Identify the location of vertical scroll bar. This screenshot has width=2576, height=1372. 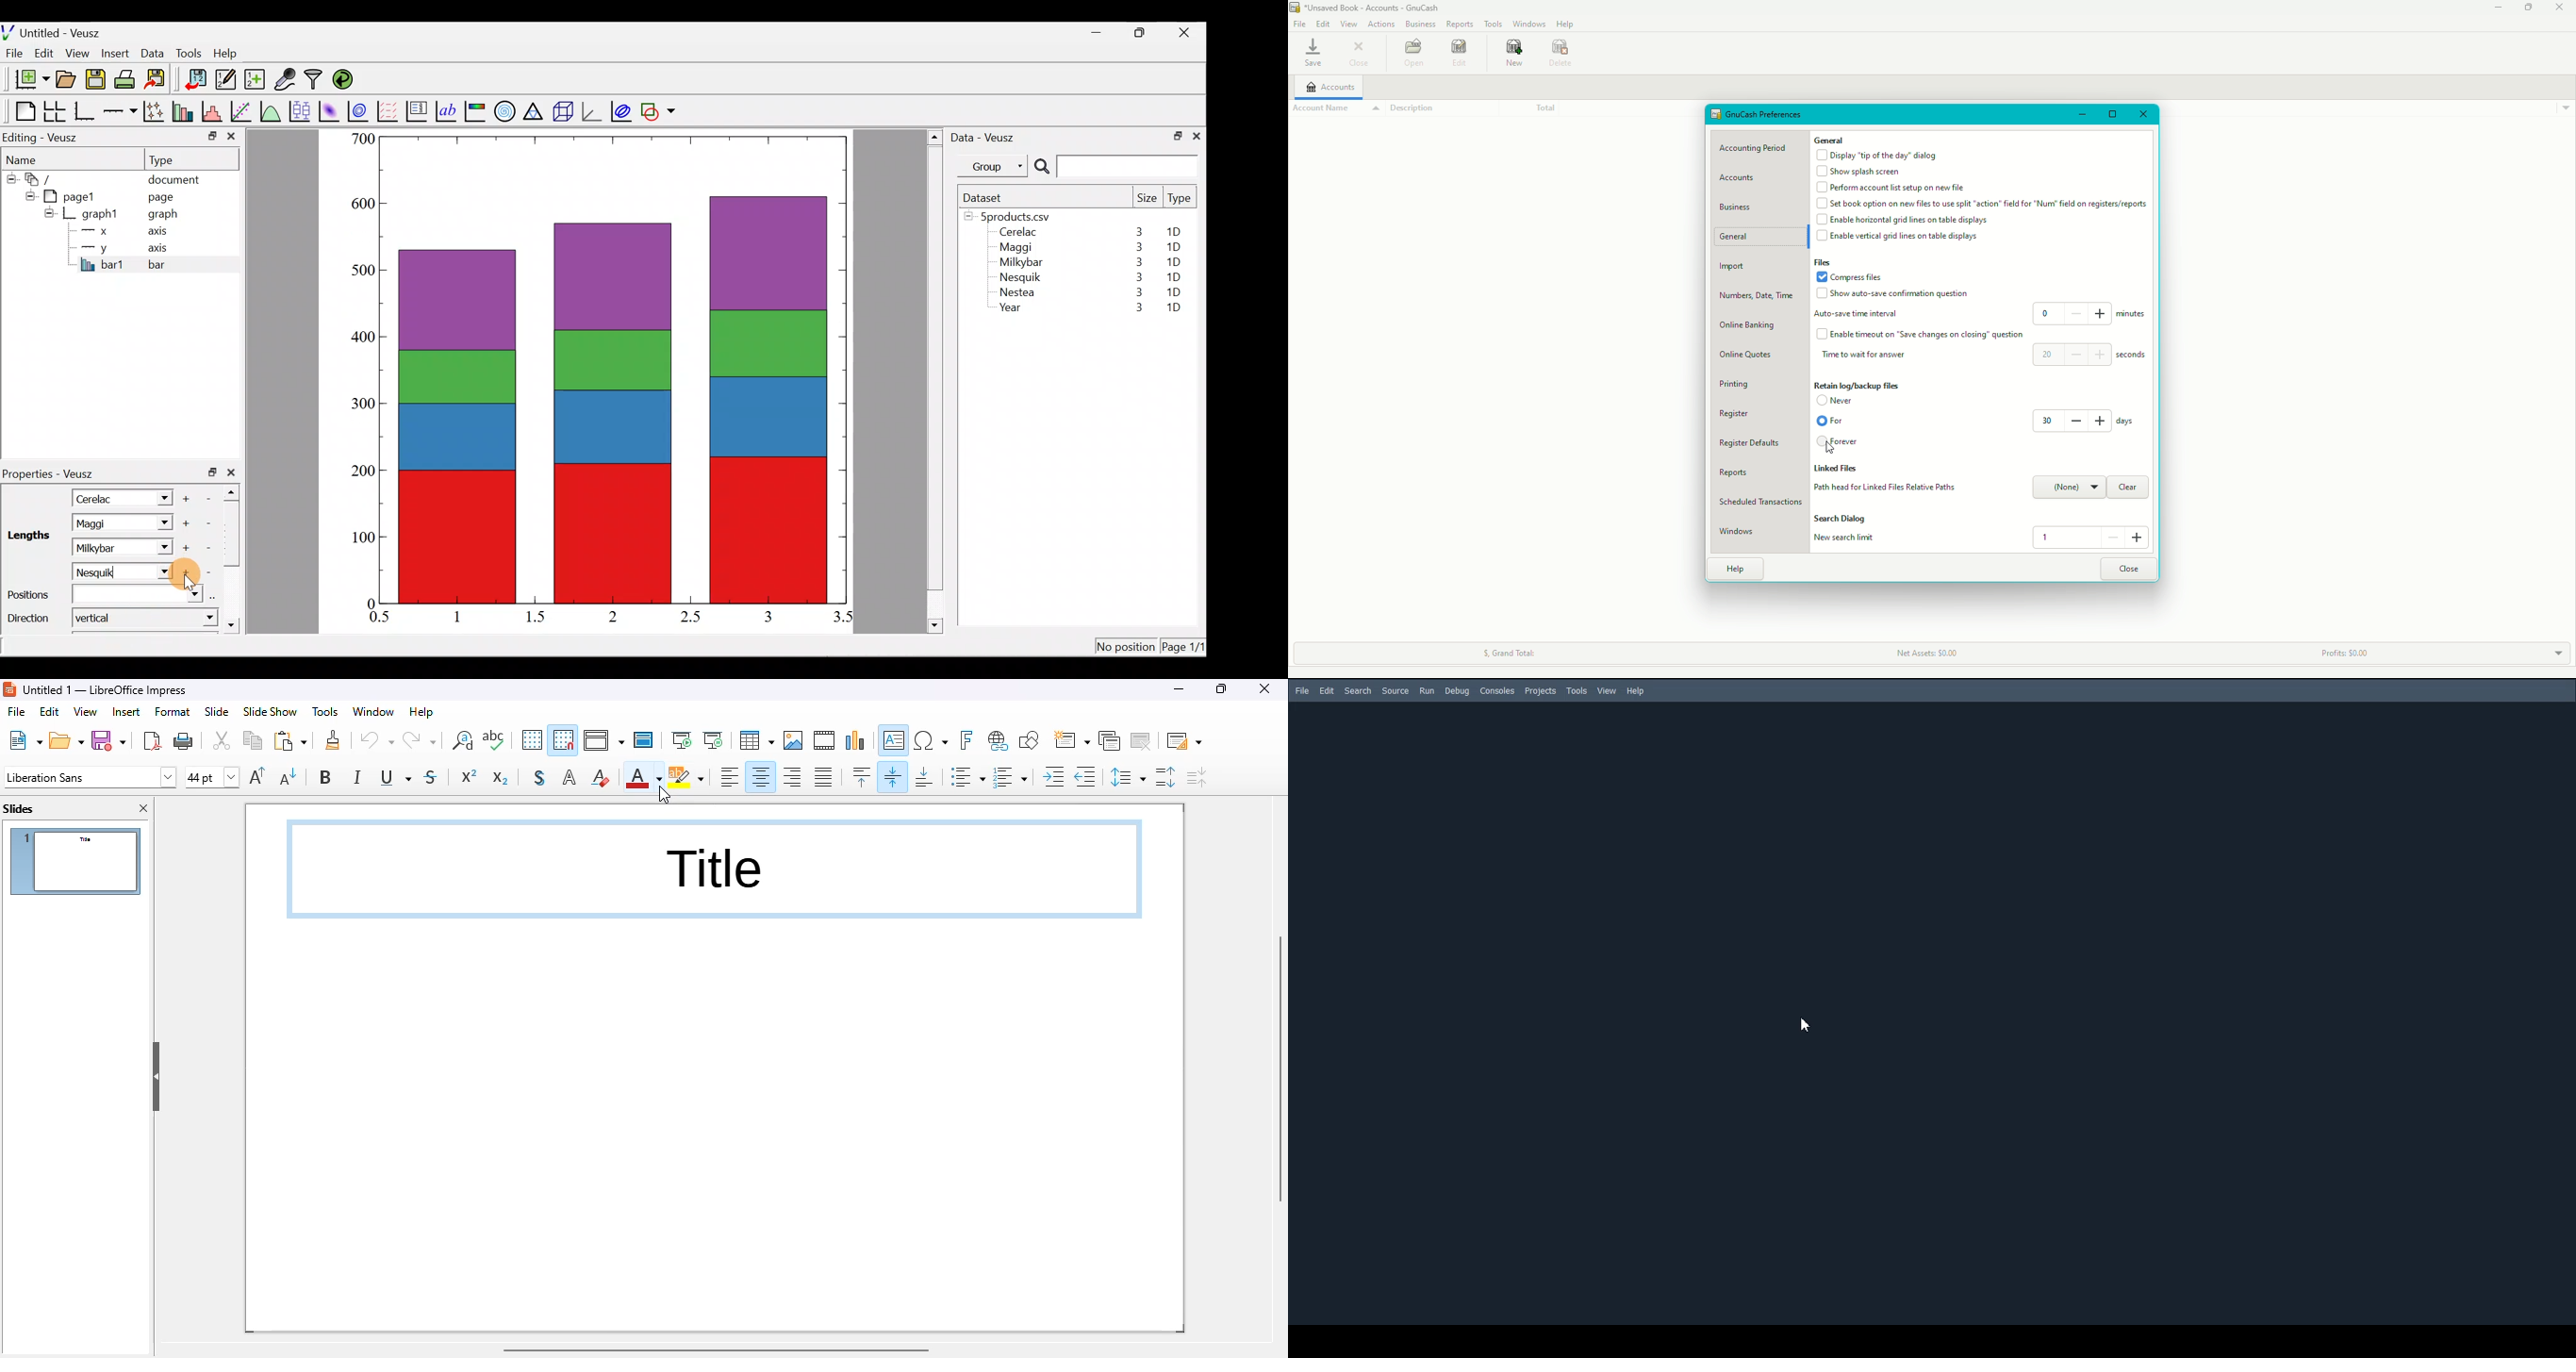
(1277, 1068).